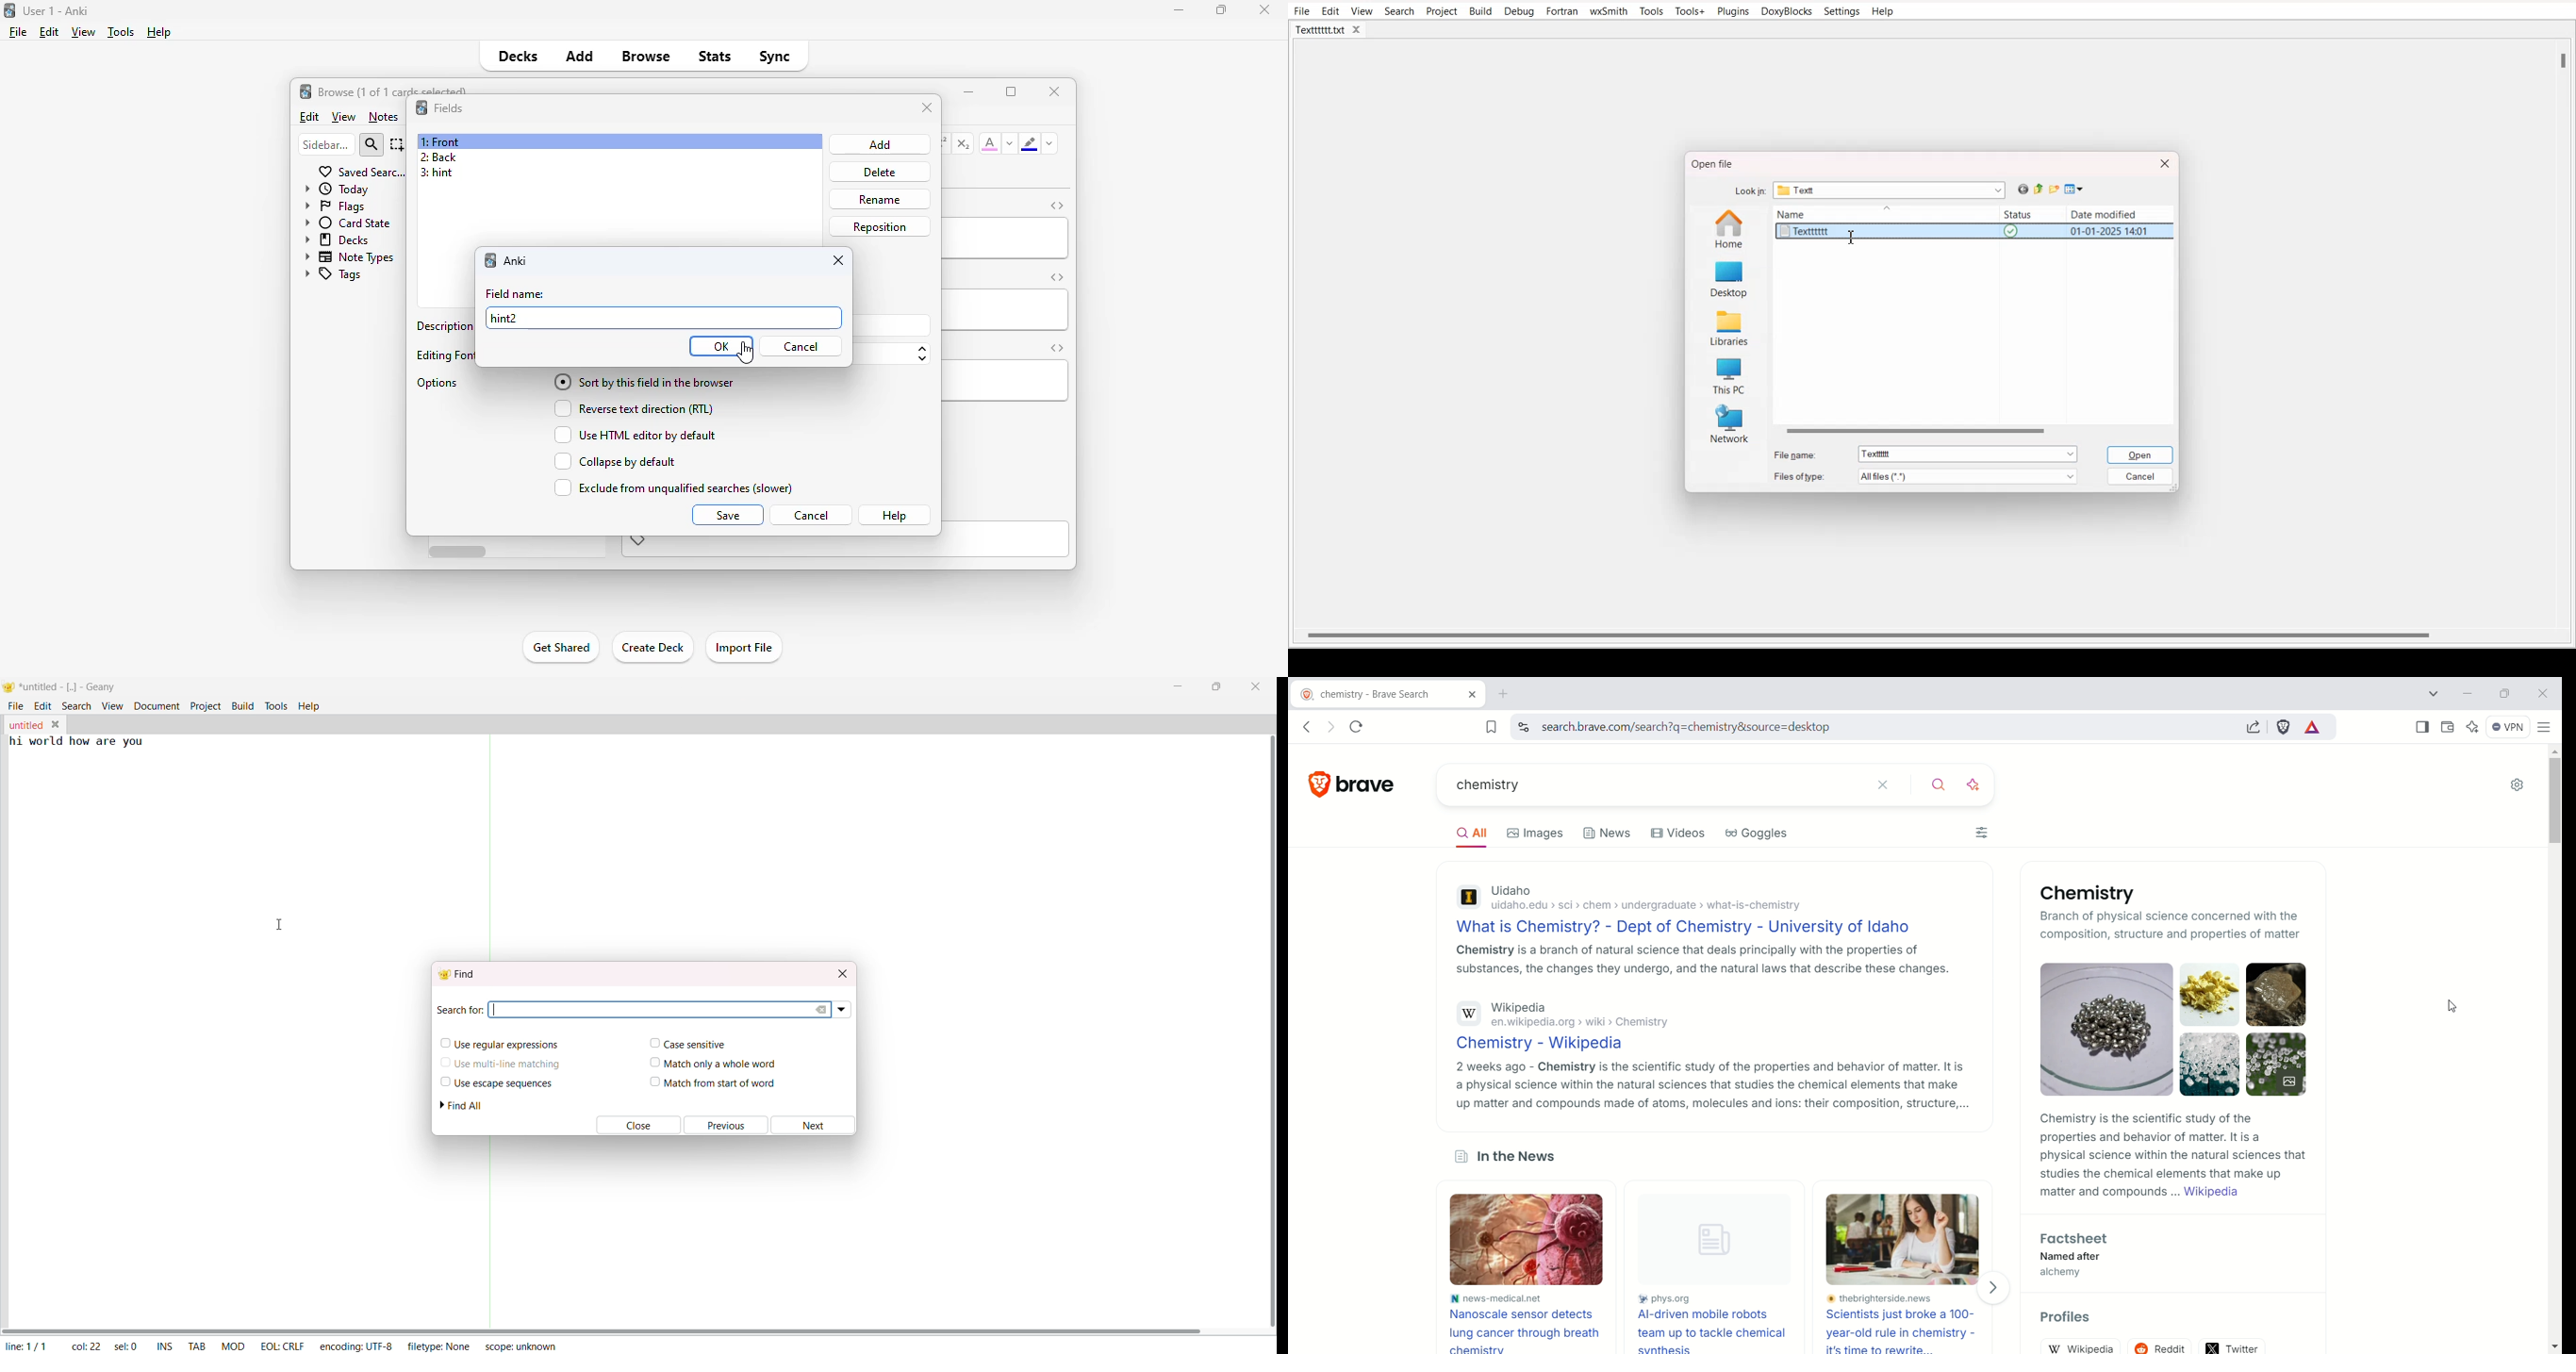  Describe the element at coordinates (421, 107) in the screenshot. I see `logo` at that location.